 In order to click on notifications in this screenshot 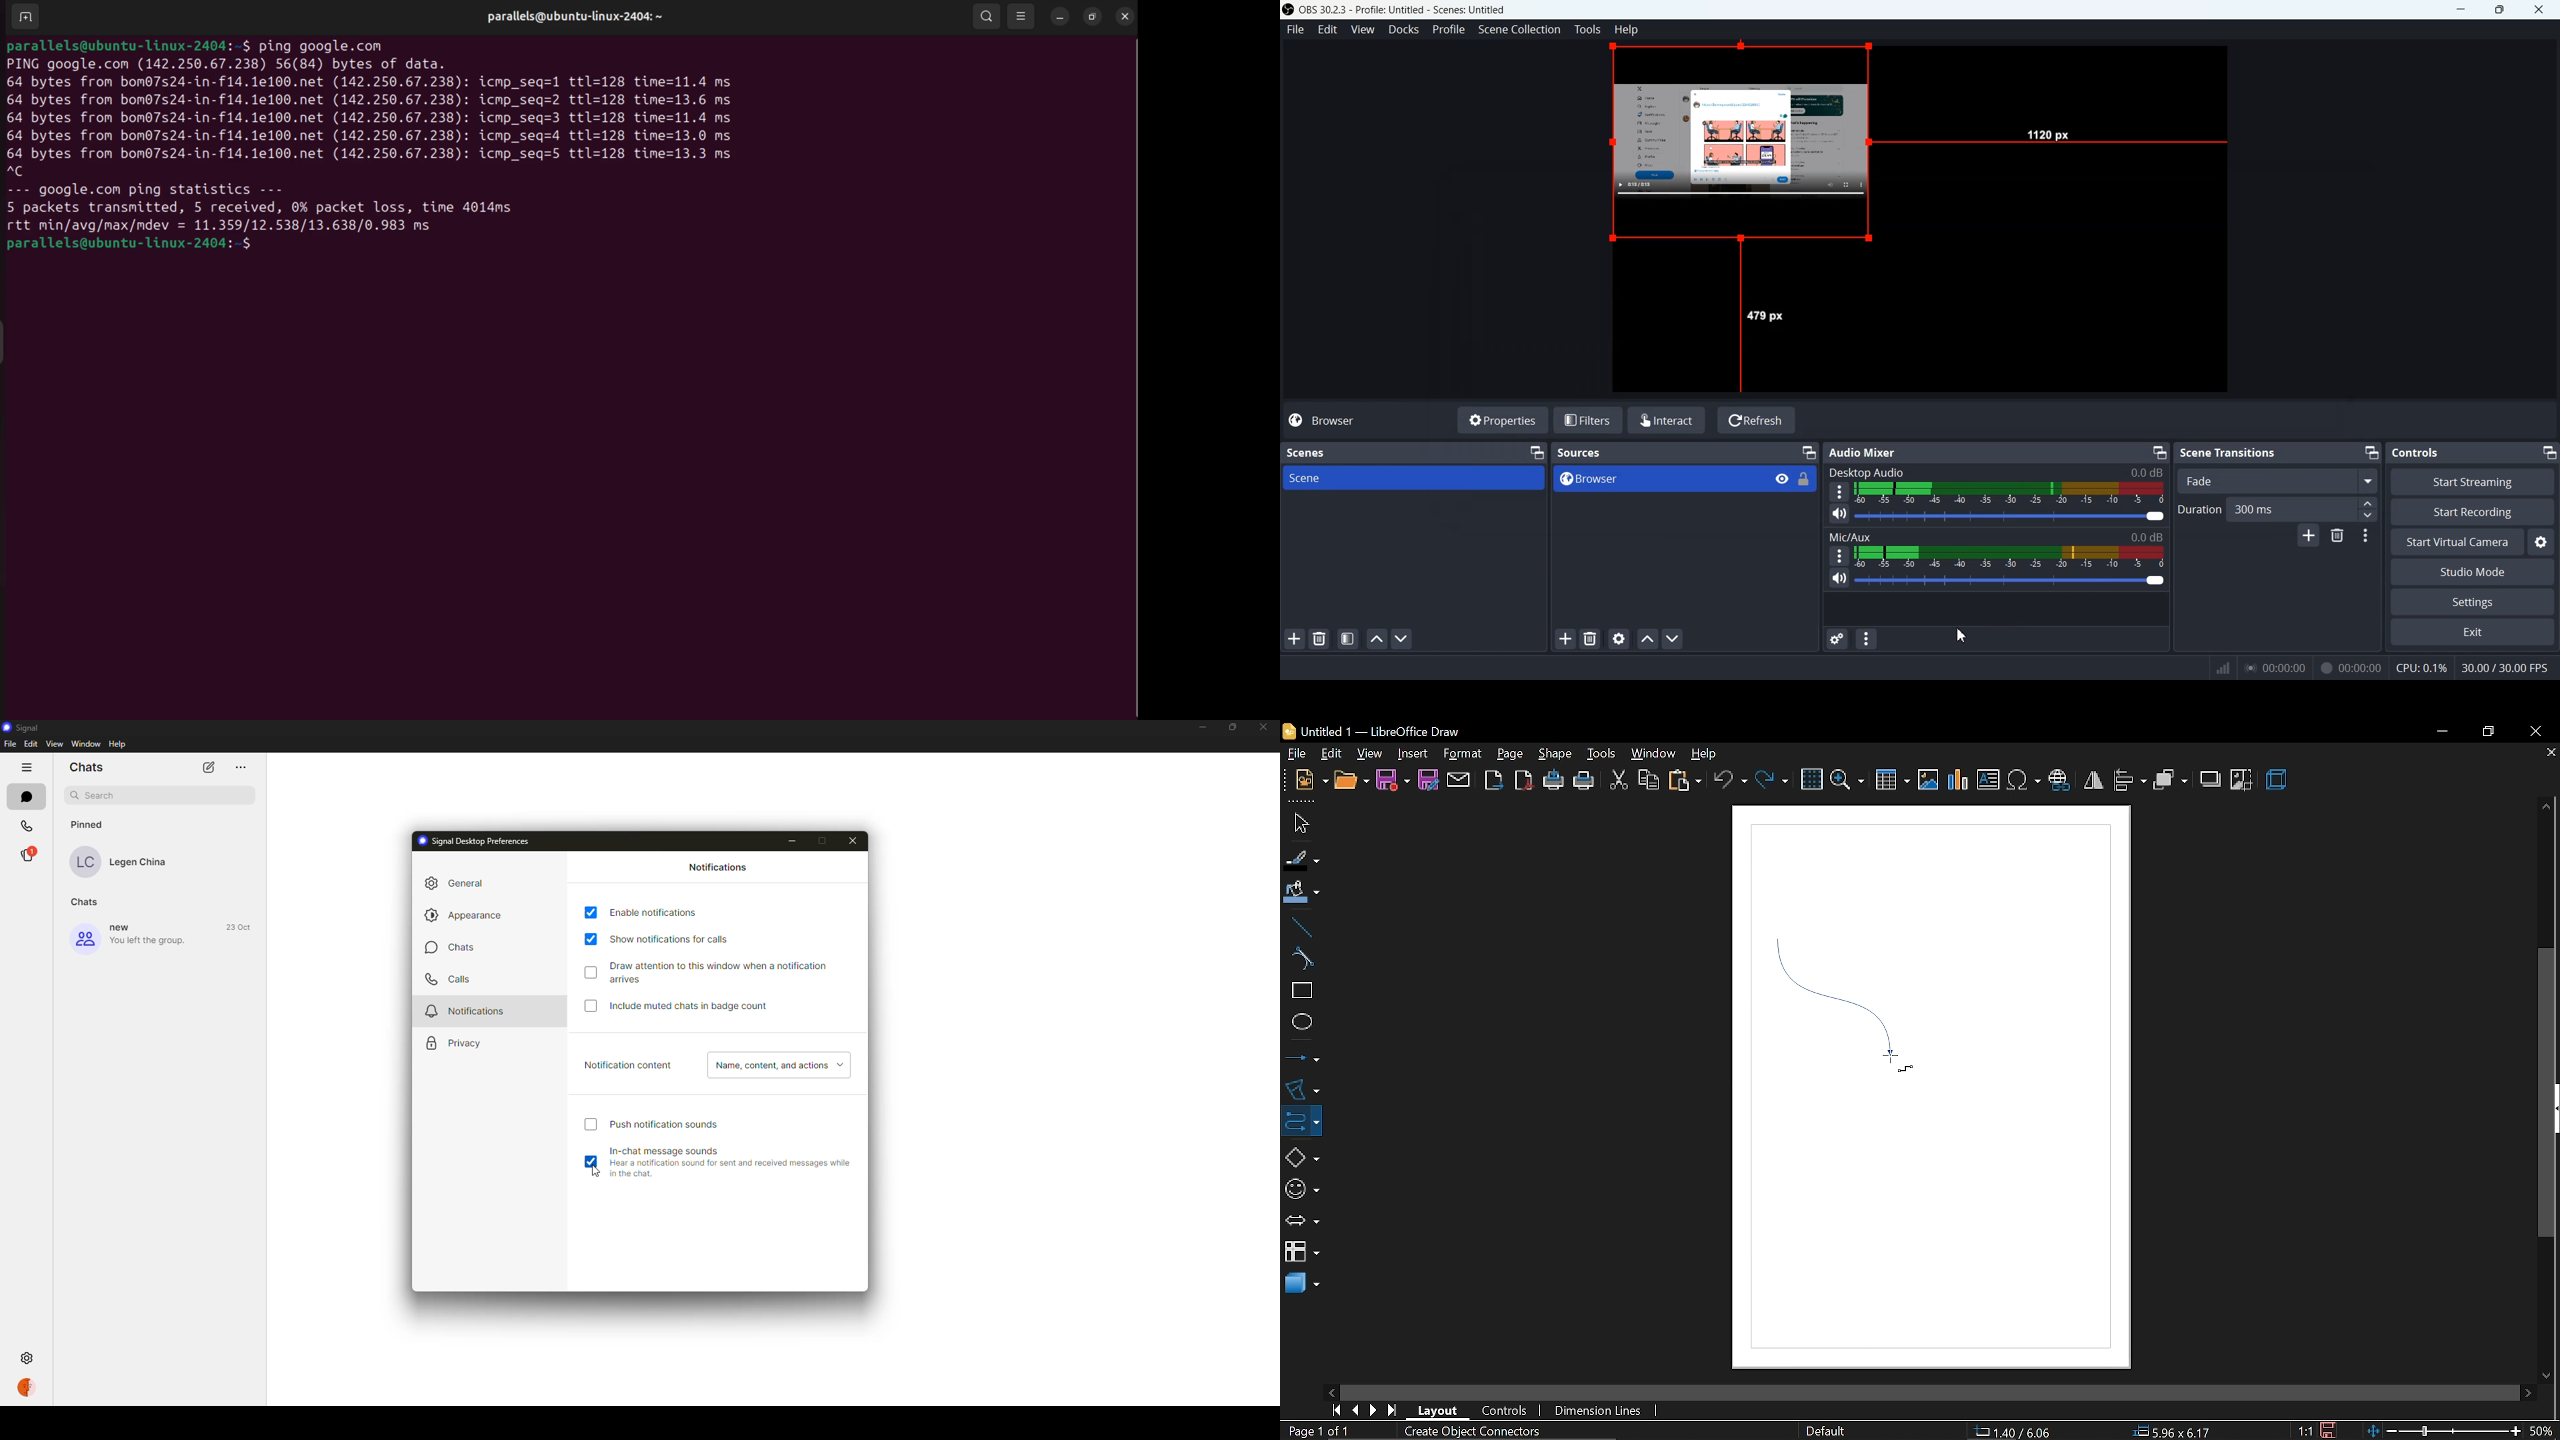, I will do `click(469, 1012)`.